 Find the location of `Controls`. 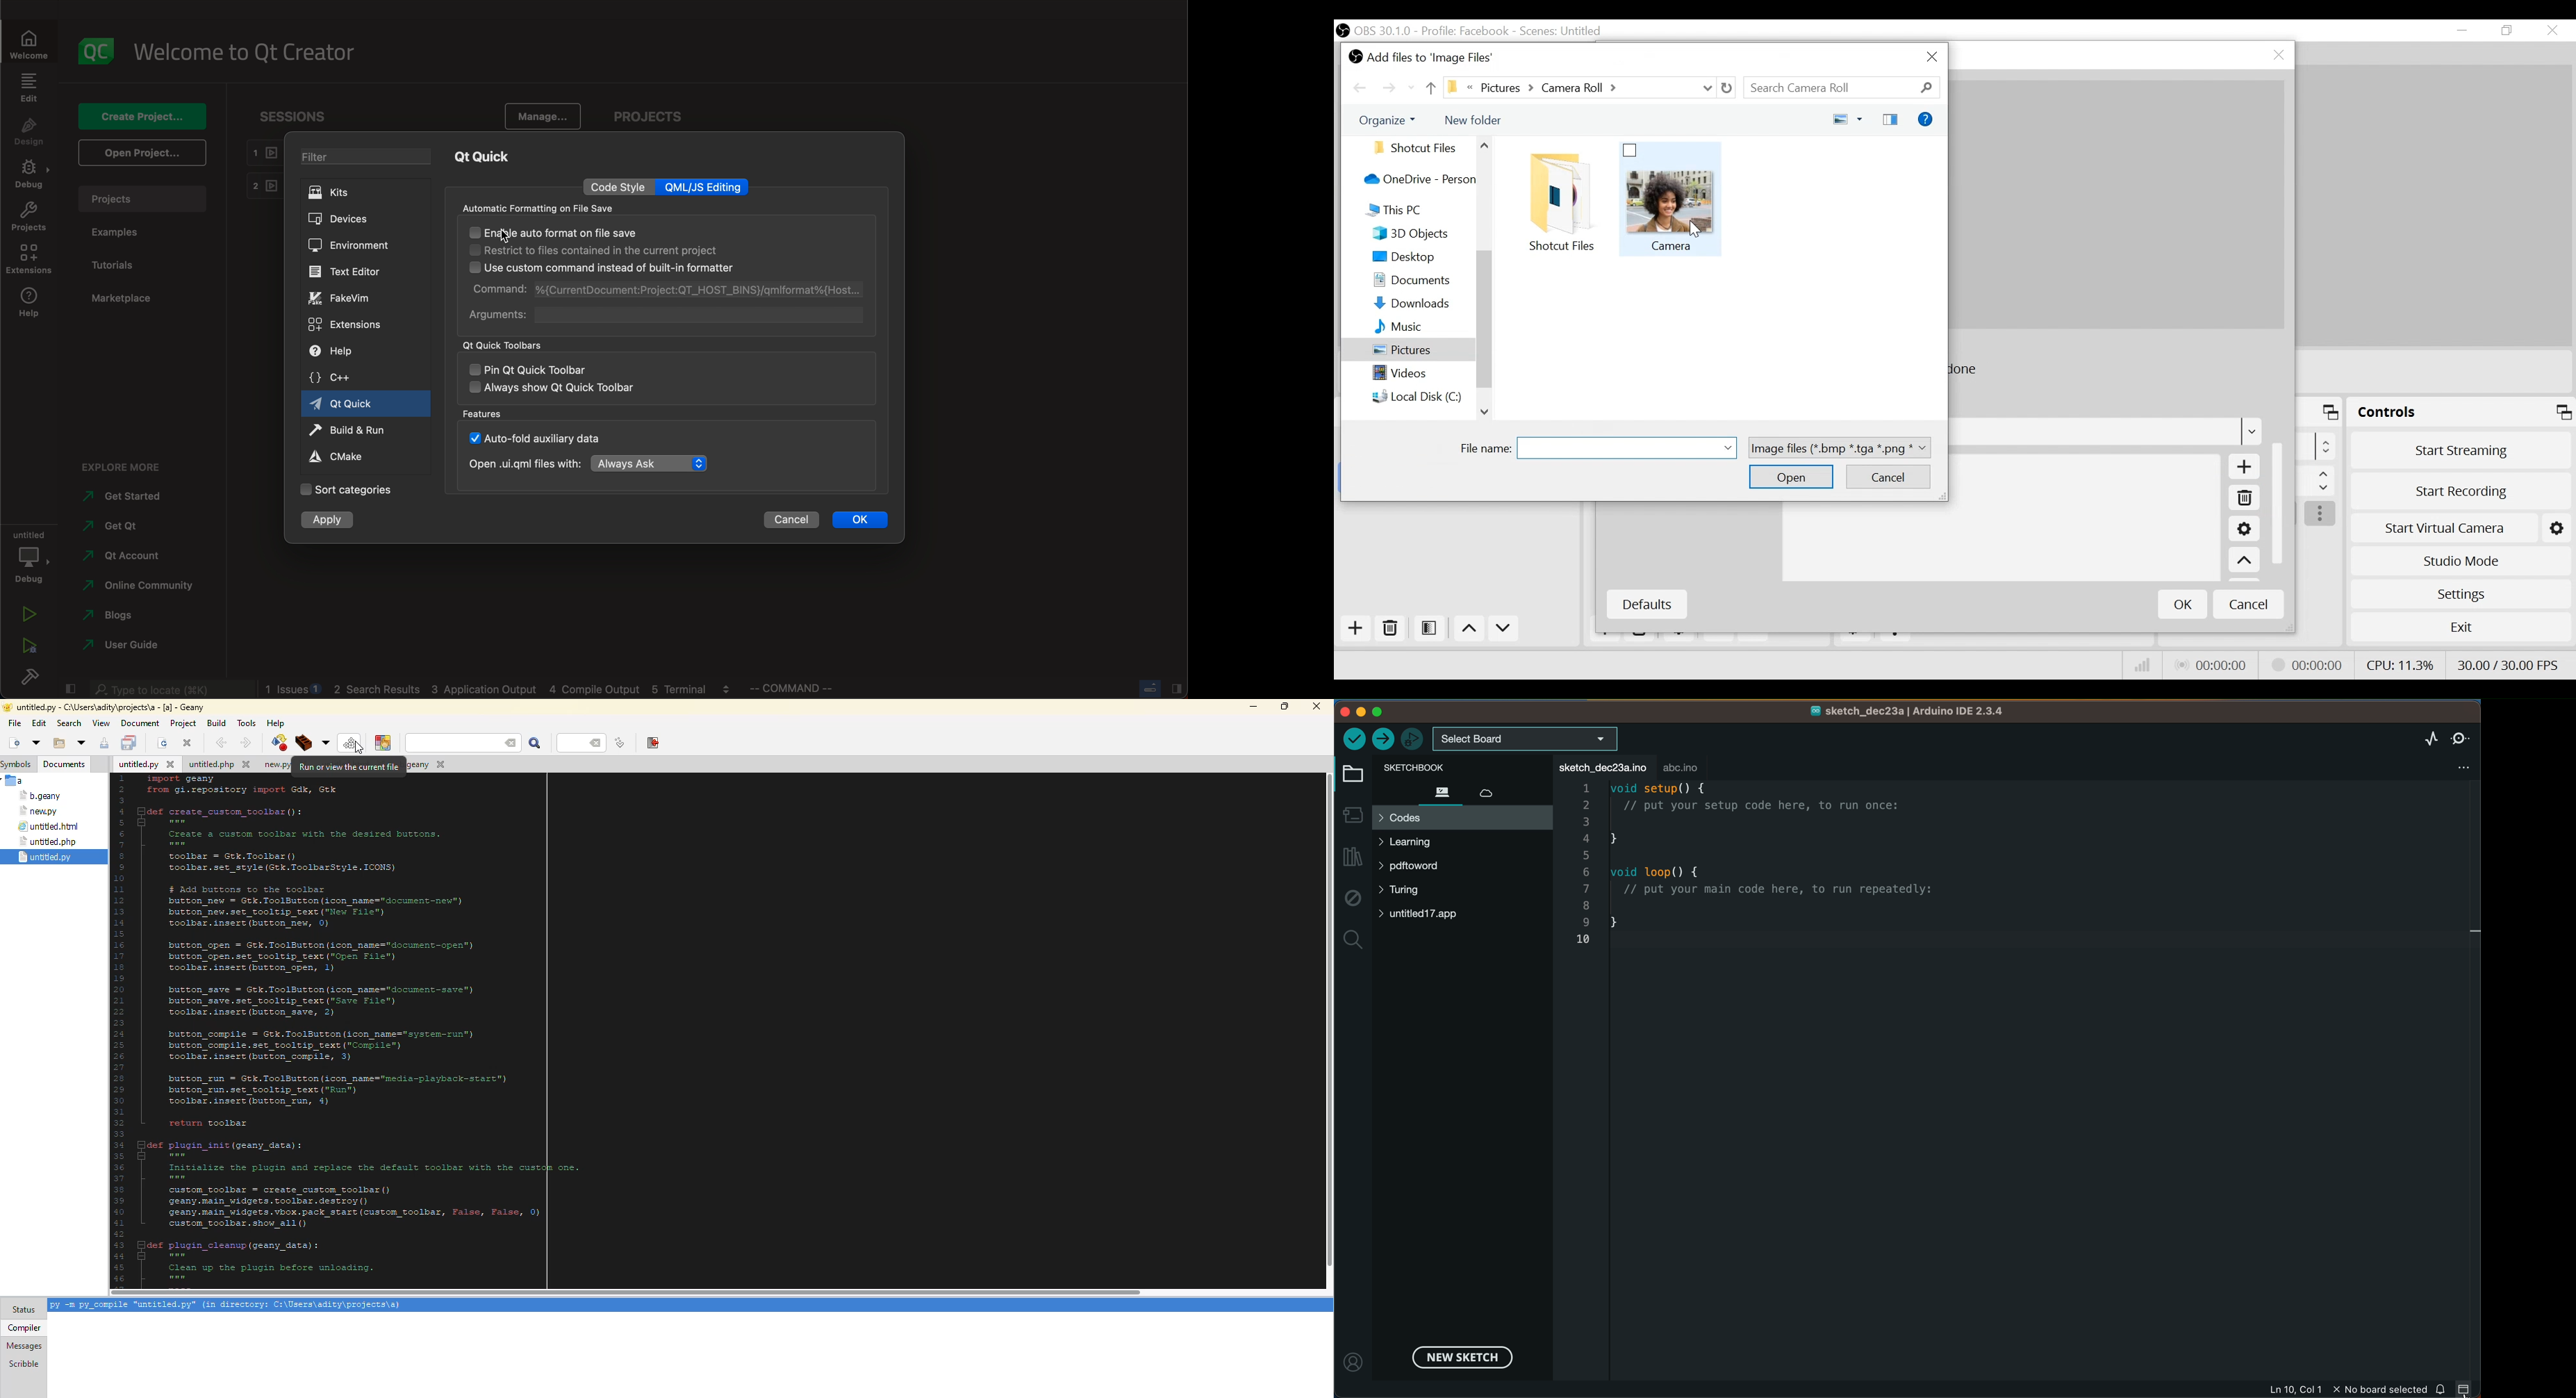

Controls is located at coordinates (2461, 414).